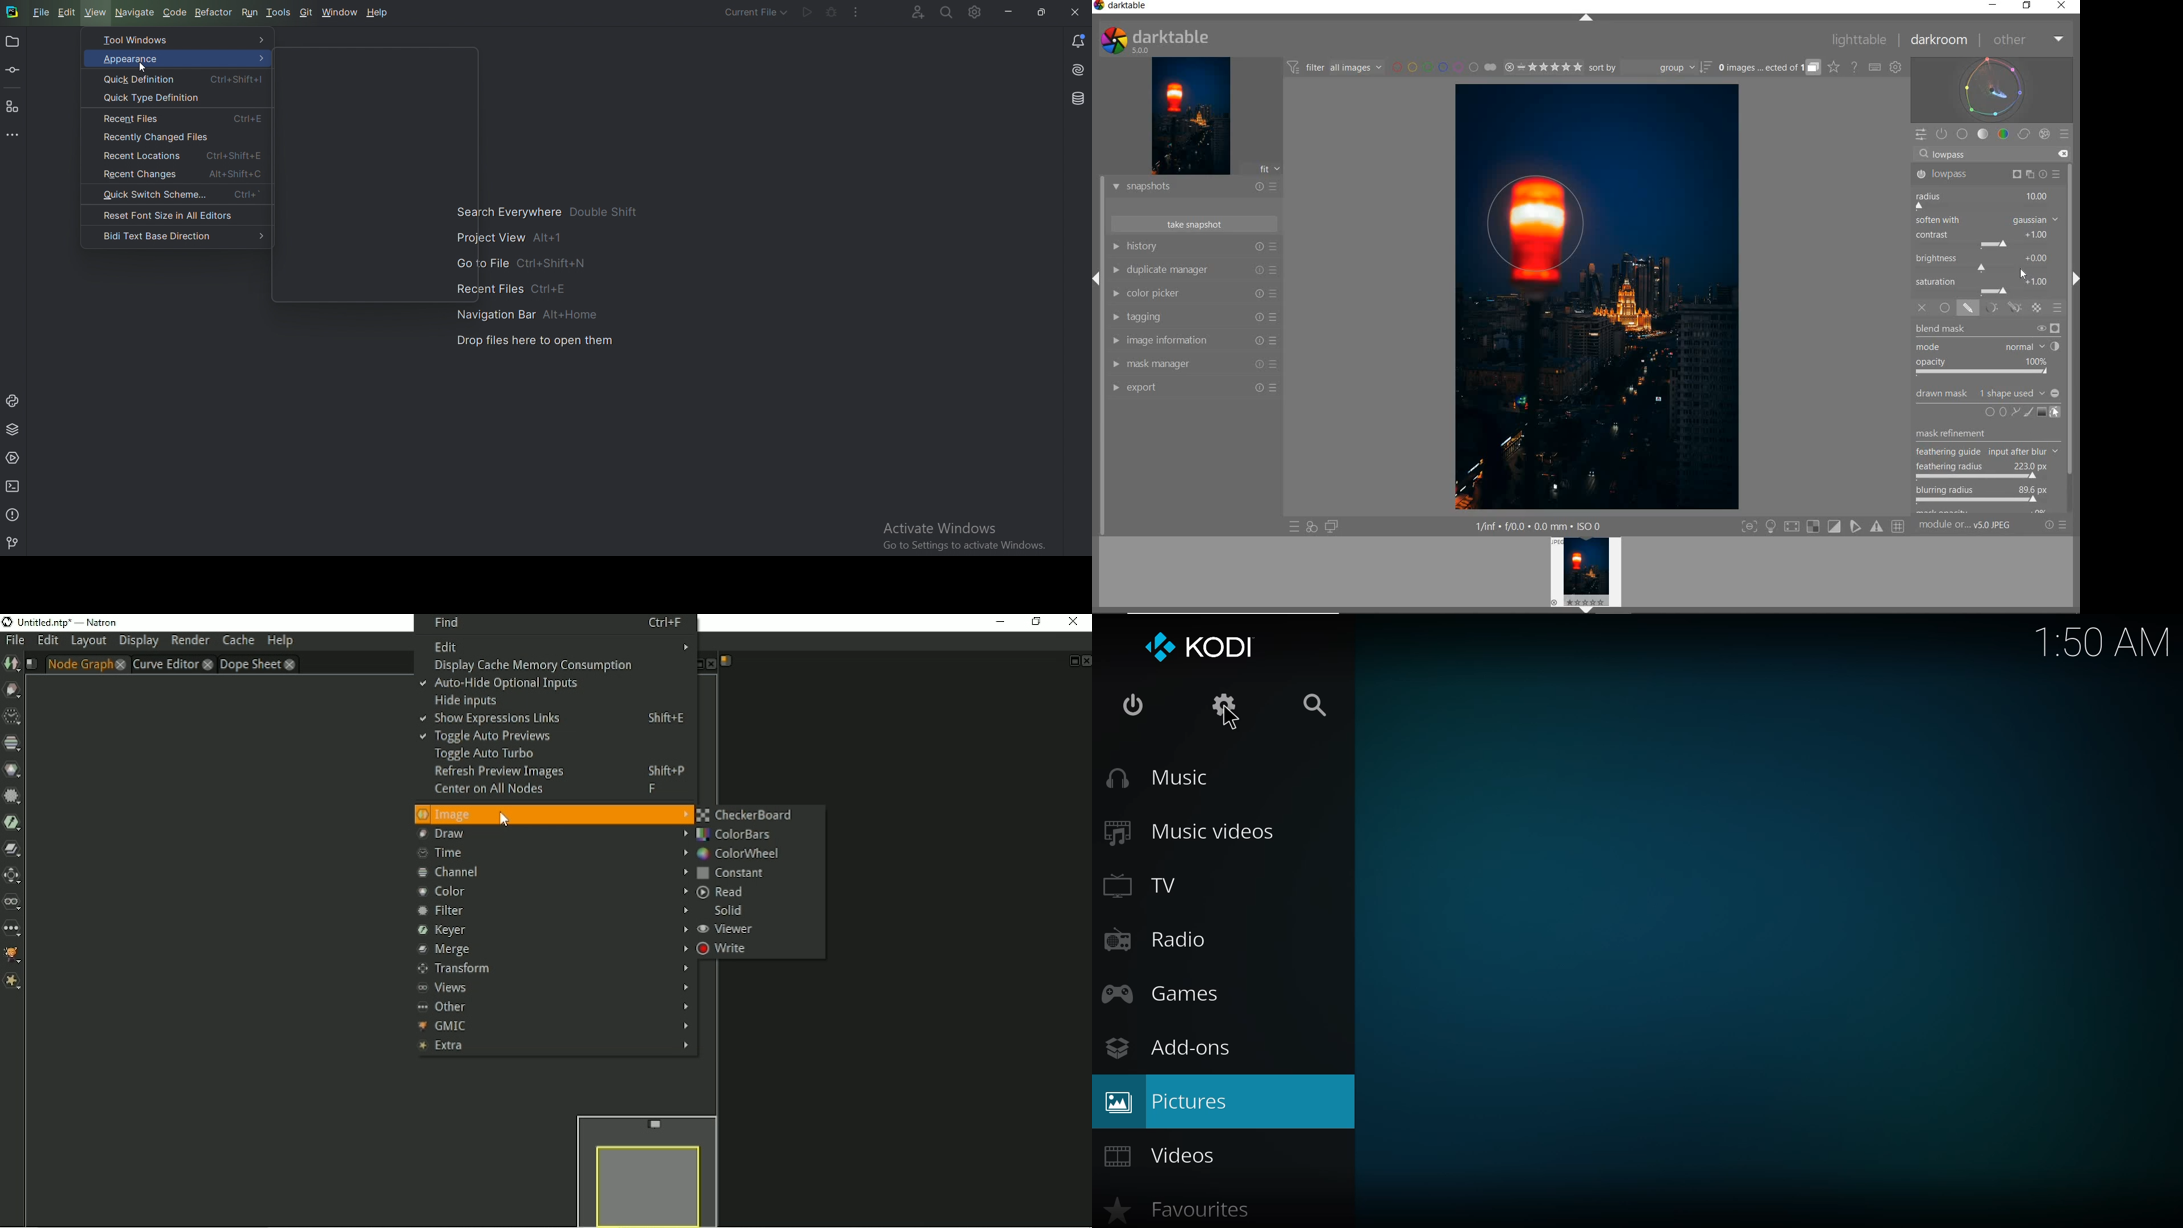  What do you see at coordinates (1541, 68) in the screenshot?
I see `RANGE RATING OF SELECTED IMAGES` at bounding box center [1541, 68].